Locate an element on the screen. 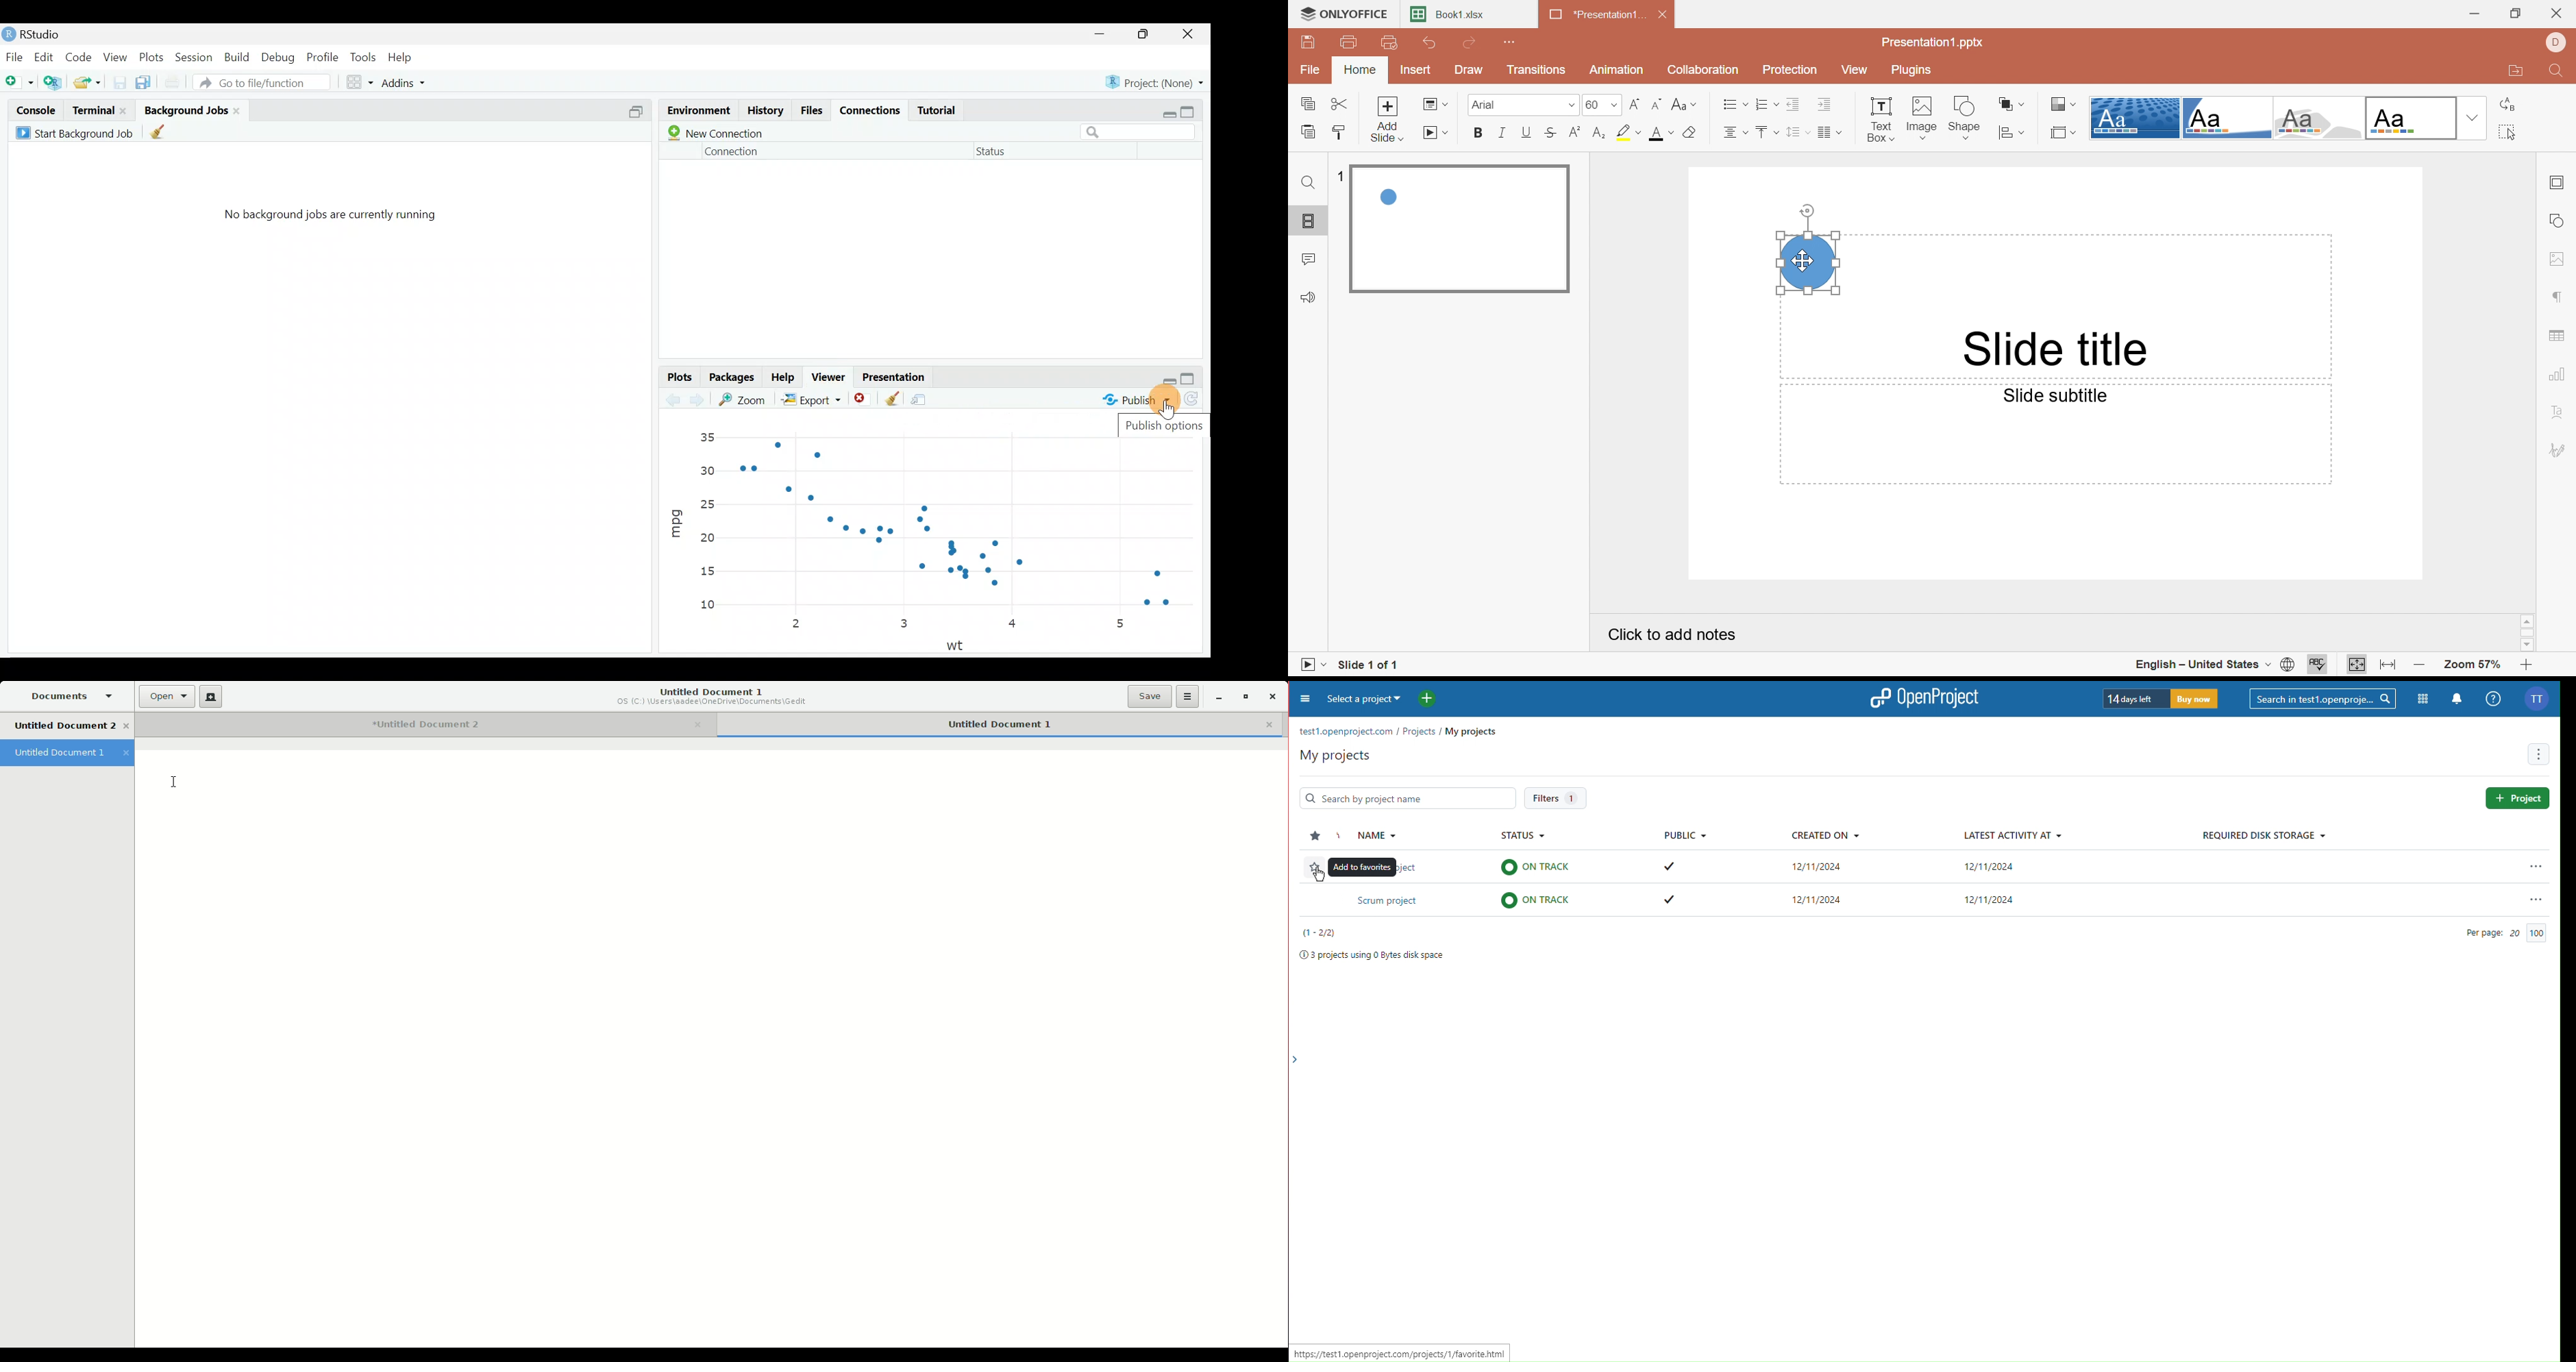 The image size is (2576, 1372). Go back is located at coordinates (673, 398).